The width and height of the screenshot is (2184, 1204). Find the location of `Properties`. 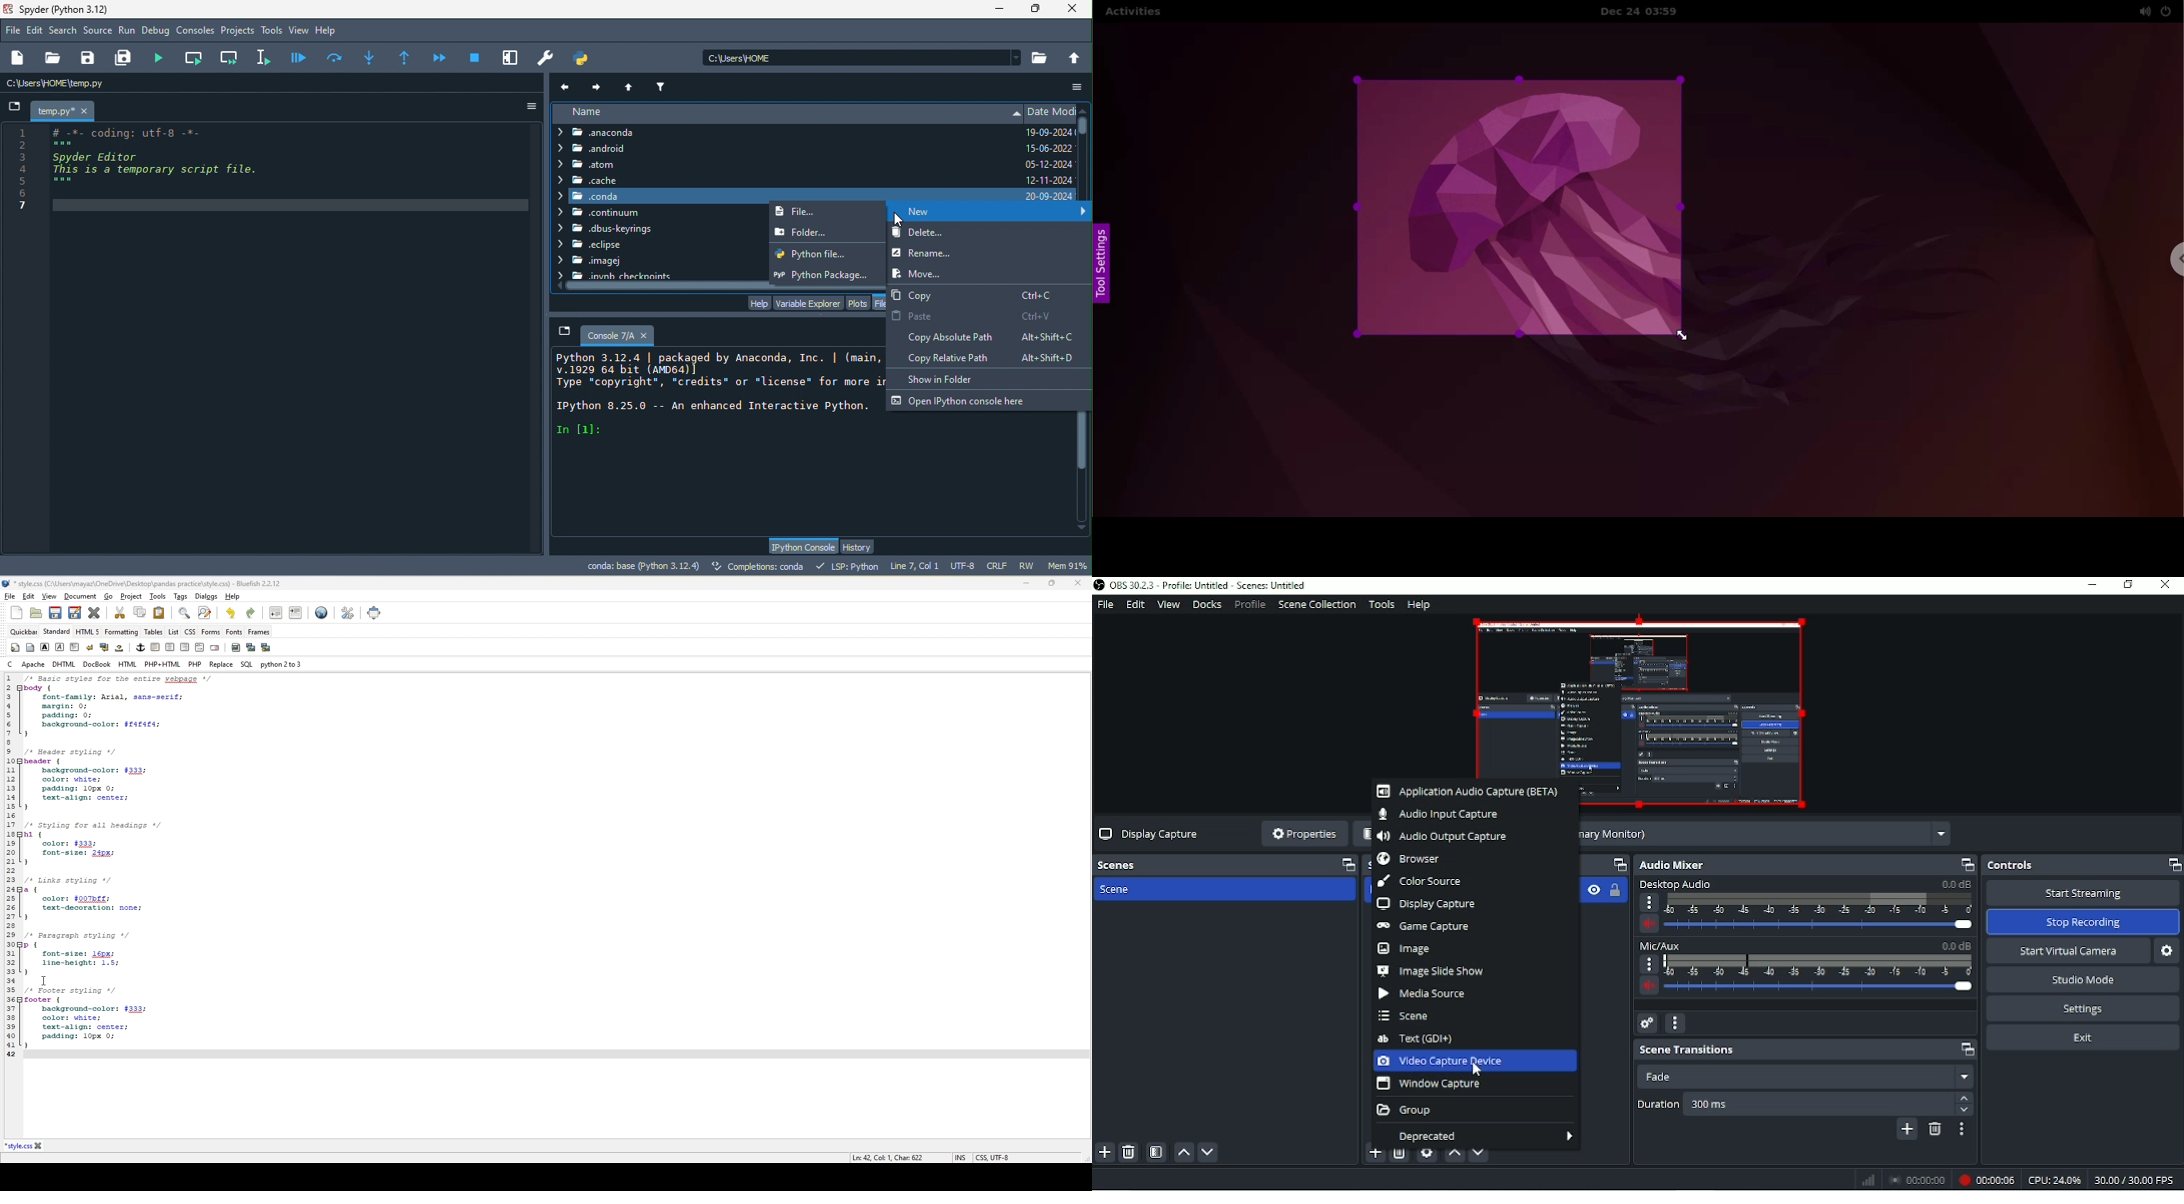

Properties is located at coordinates (1302, 833).